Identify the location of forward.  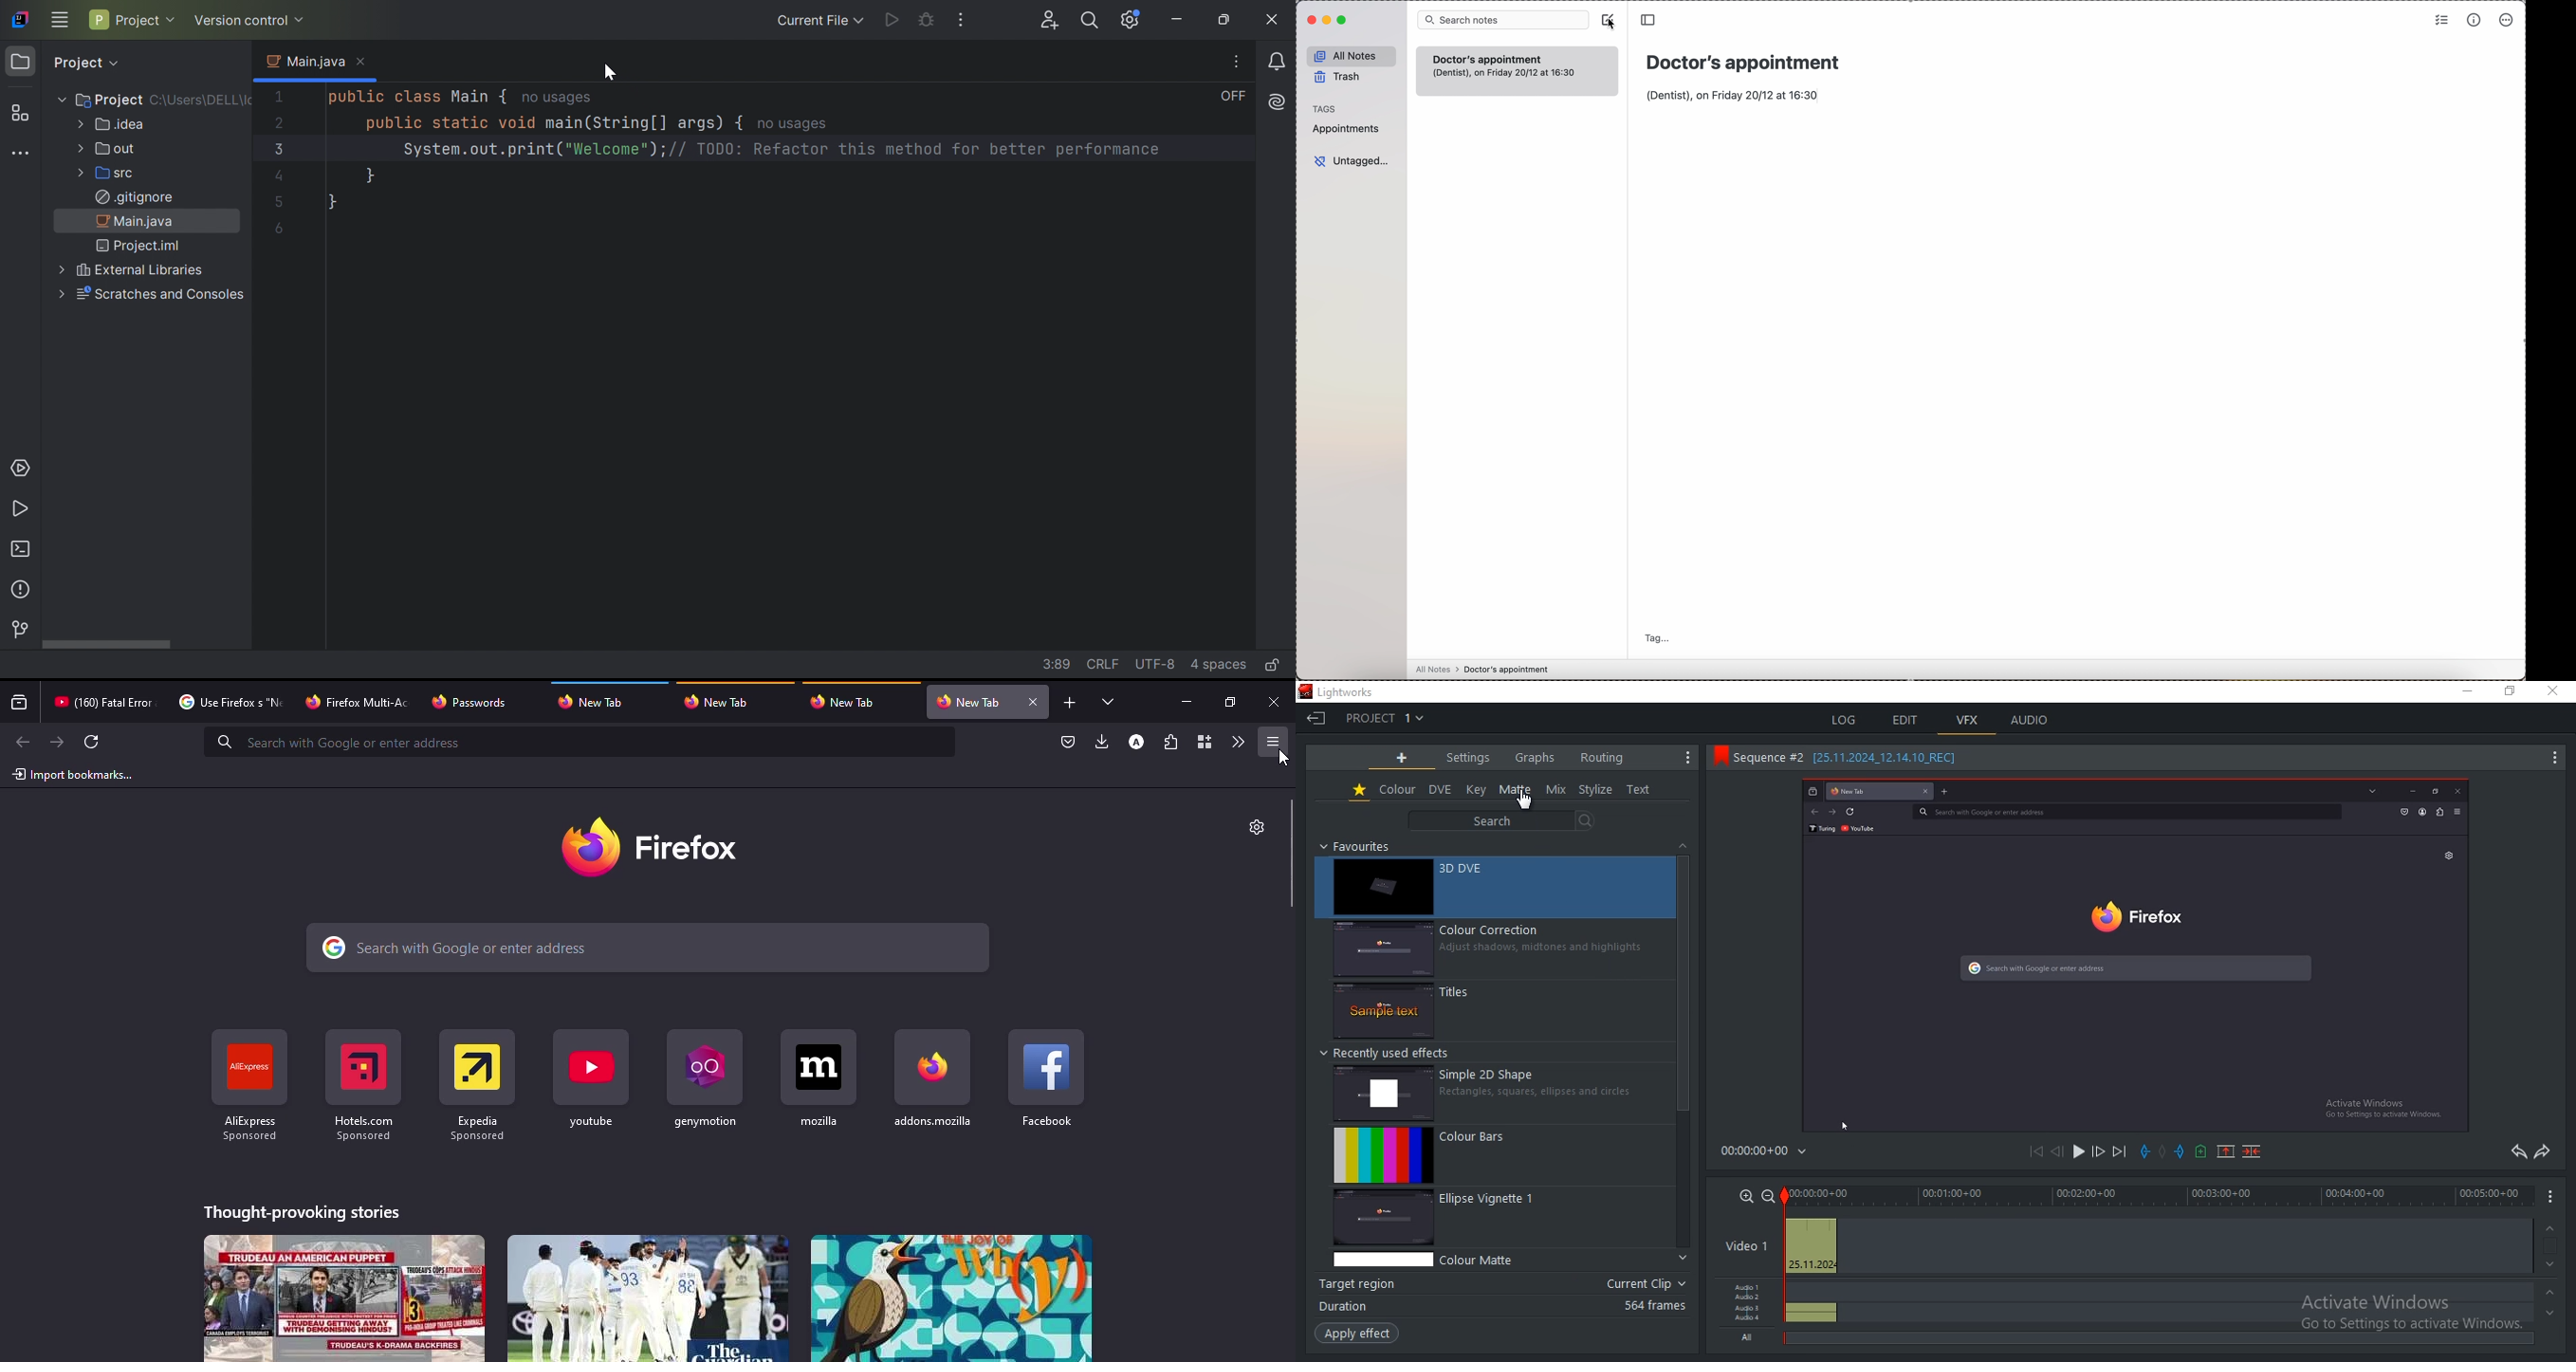
(57, 742).